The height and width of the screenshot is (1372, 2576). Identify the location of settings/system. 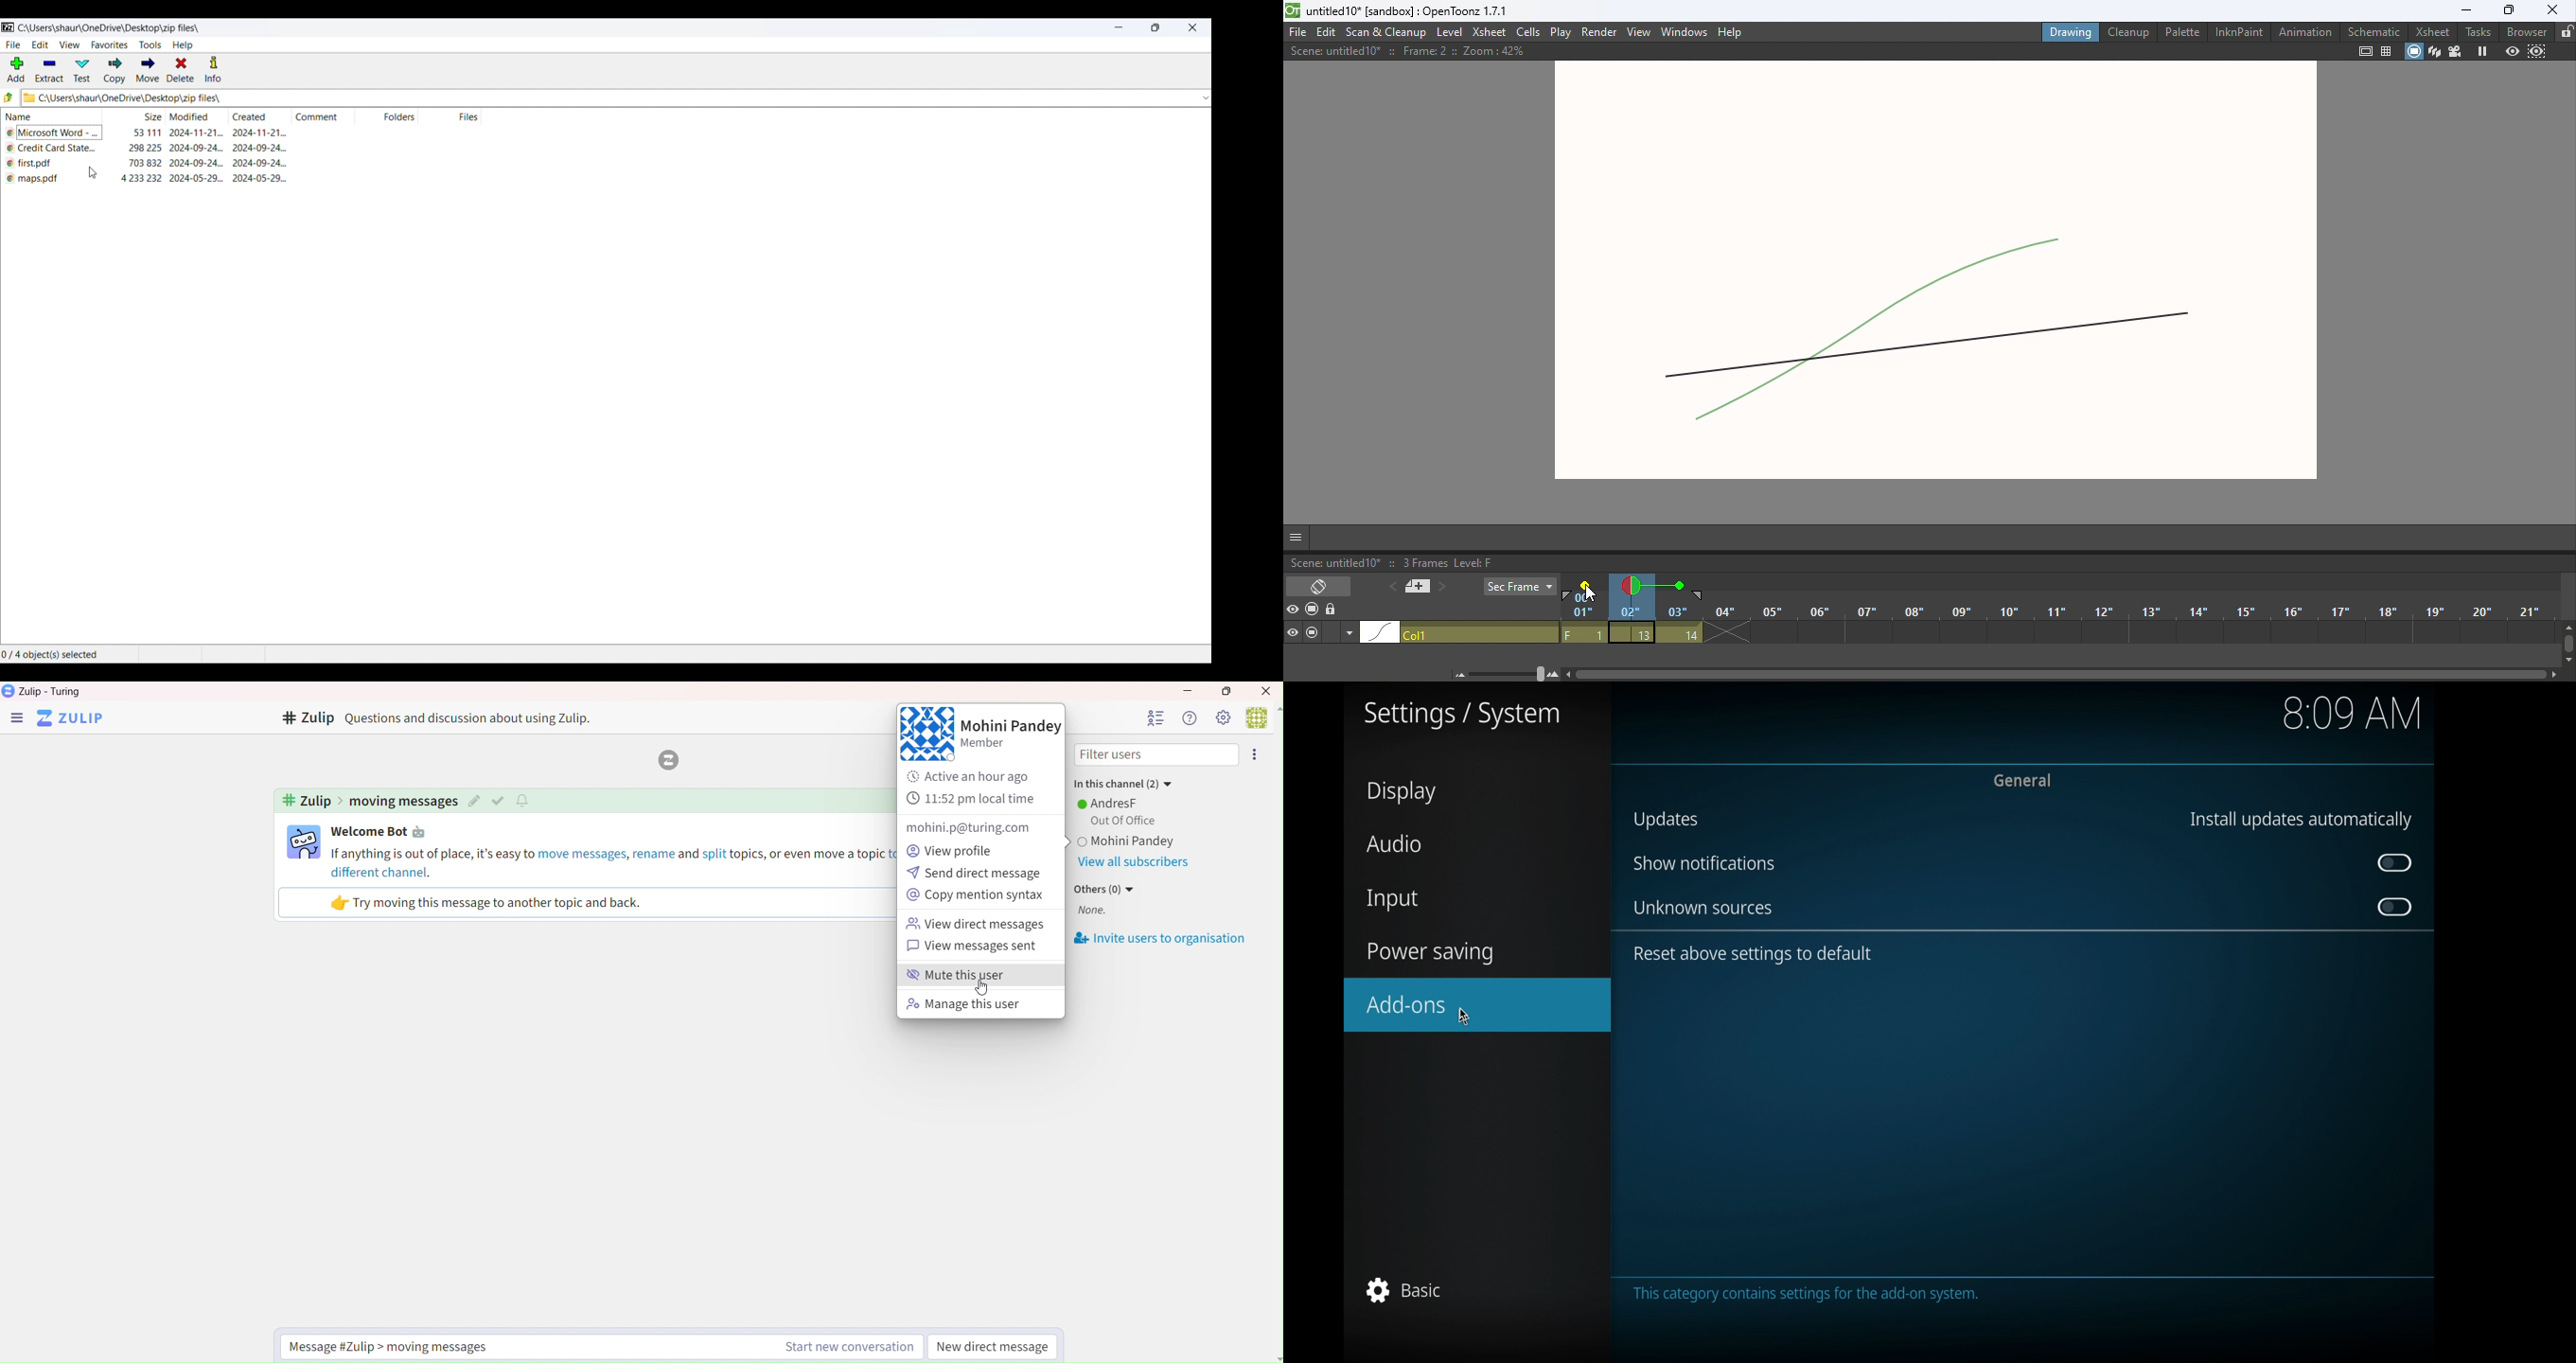
(1462, 716).